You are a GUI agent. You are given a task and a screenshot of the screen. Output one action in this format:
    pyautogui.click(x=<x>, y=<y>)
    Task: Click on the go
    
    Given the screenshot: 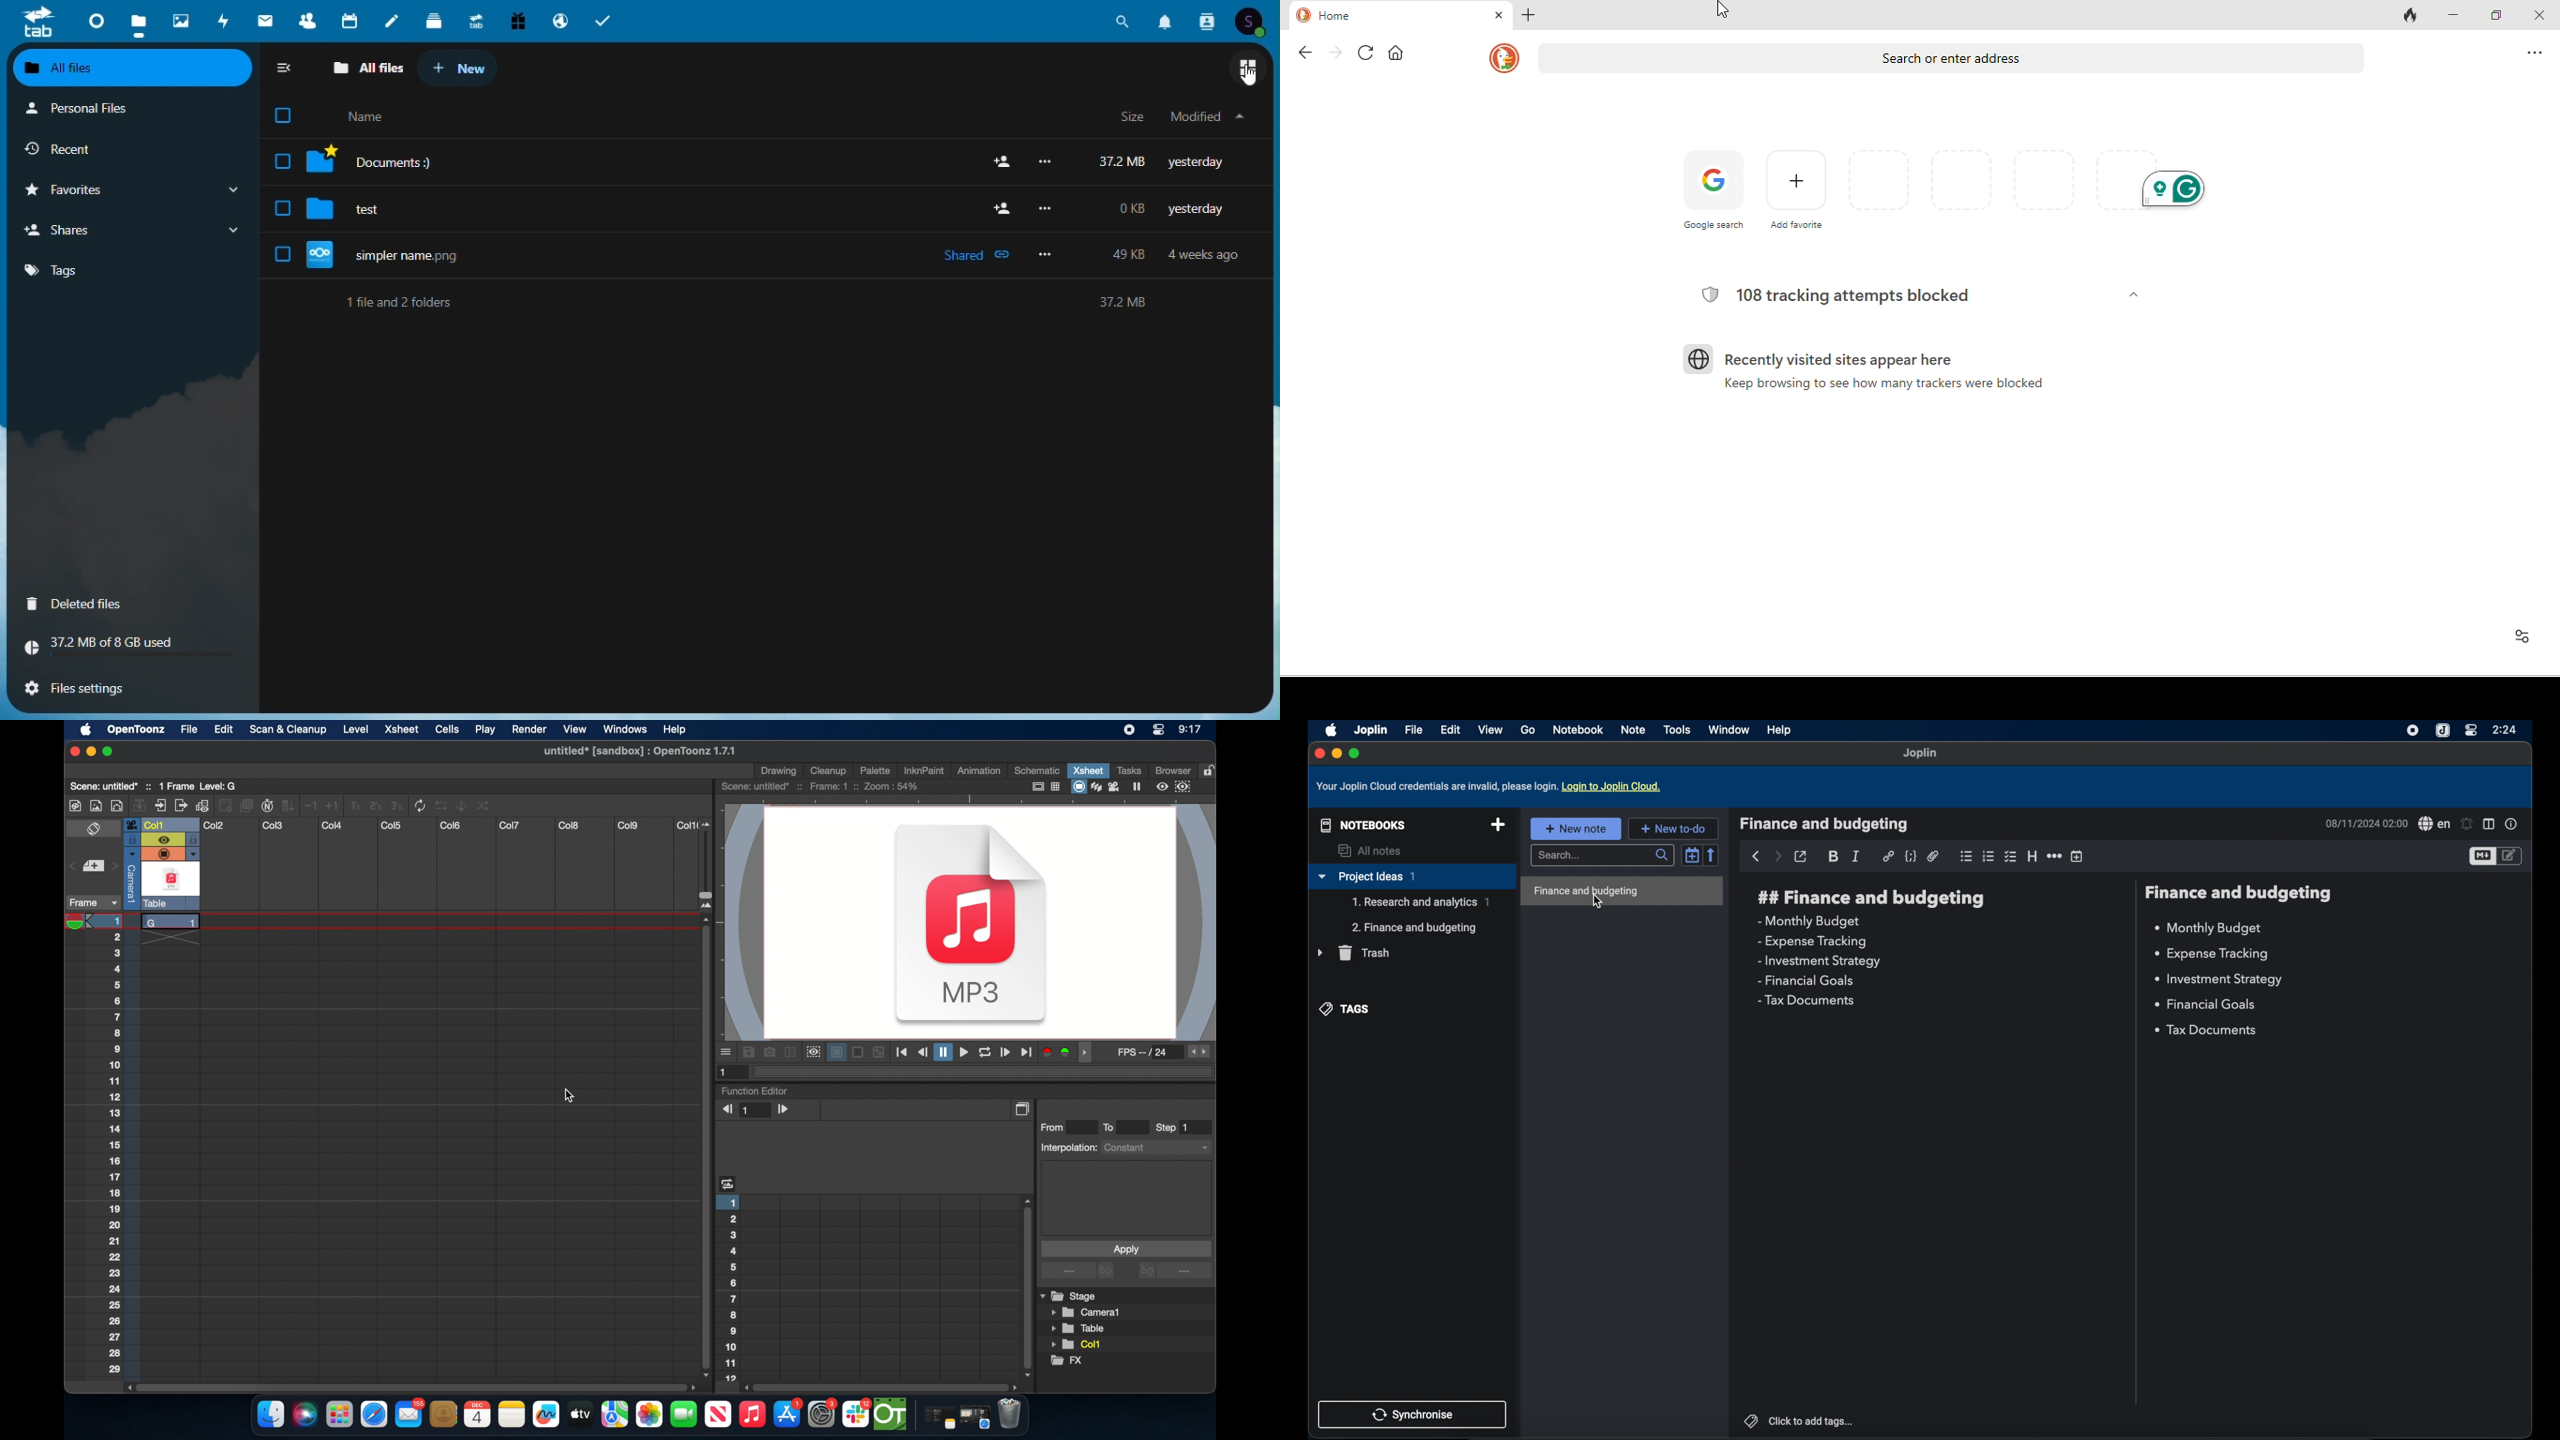 What is the action you would take?
    pyautogui.click(x=1527, y=730)
    